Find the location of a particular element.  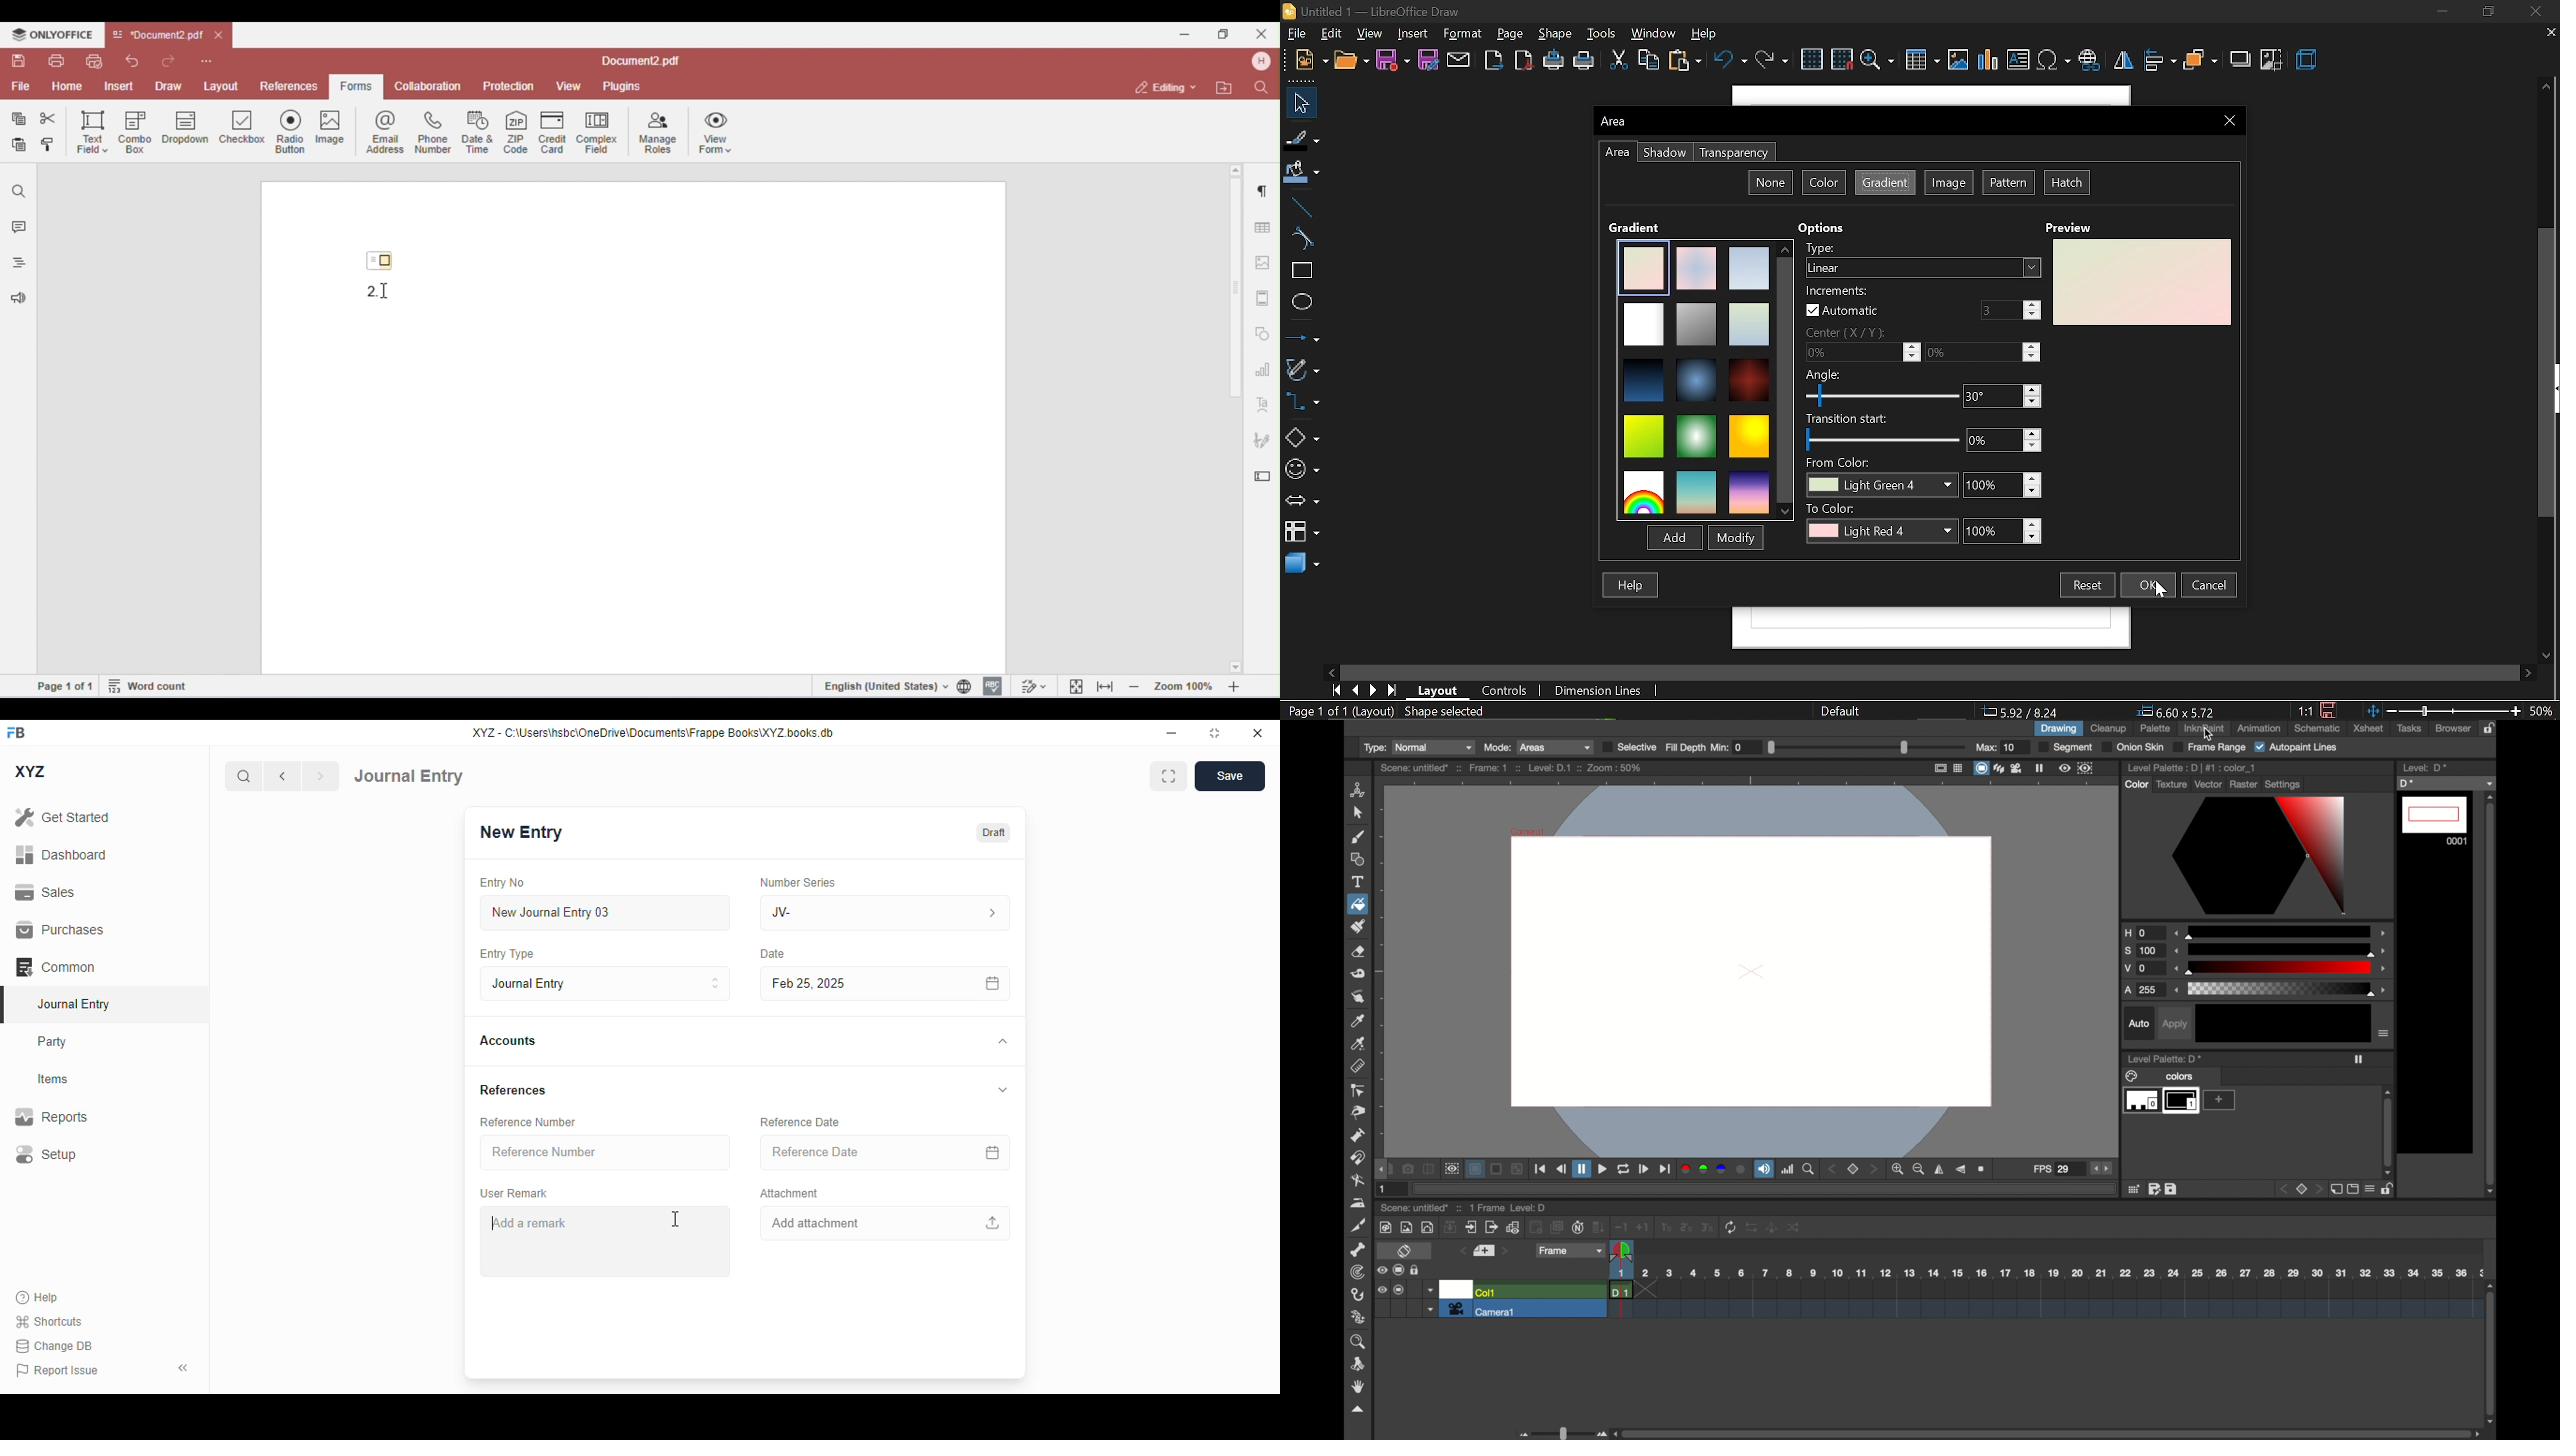

date is located at coordinates (769, 954).